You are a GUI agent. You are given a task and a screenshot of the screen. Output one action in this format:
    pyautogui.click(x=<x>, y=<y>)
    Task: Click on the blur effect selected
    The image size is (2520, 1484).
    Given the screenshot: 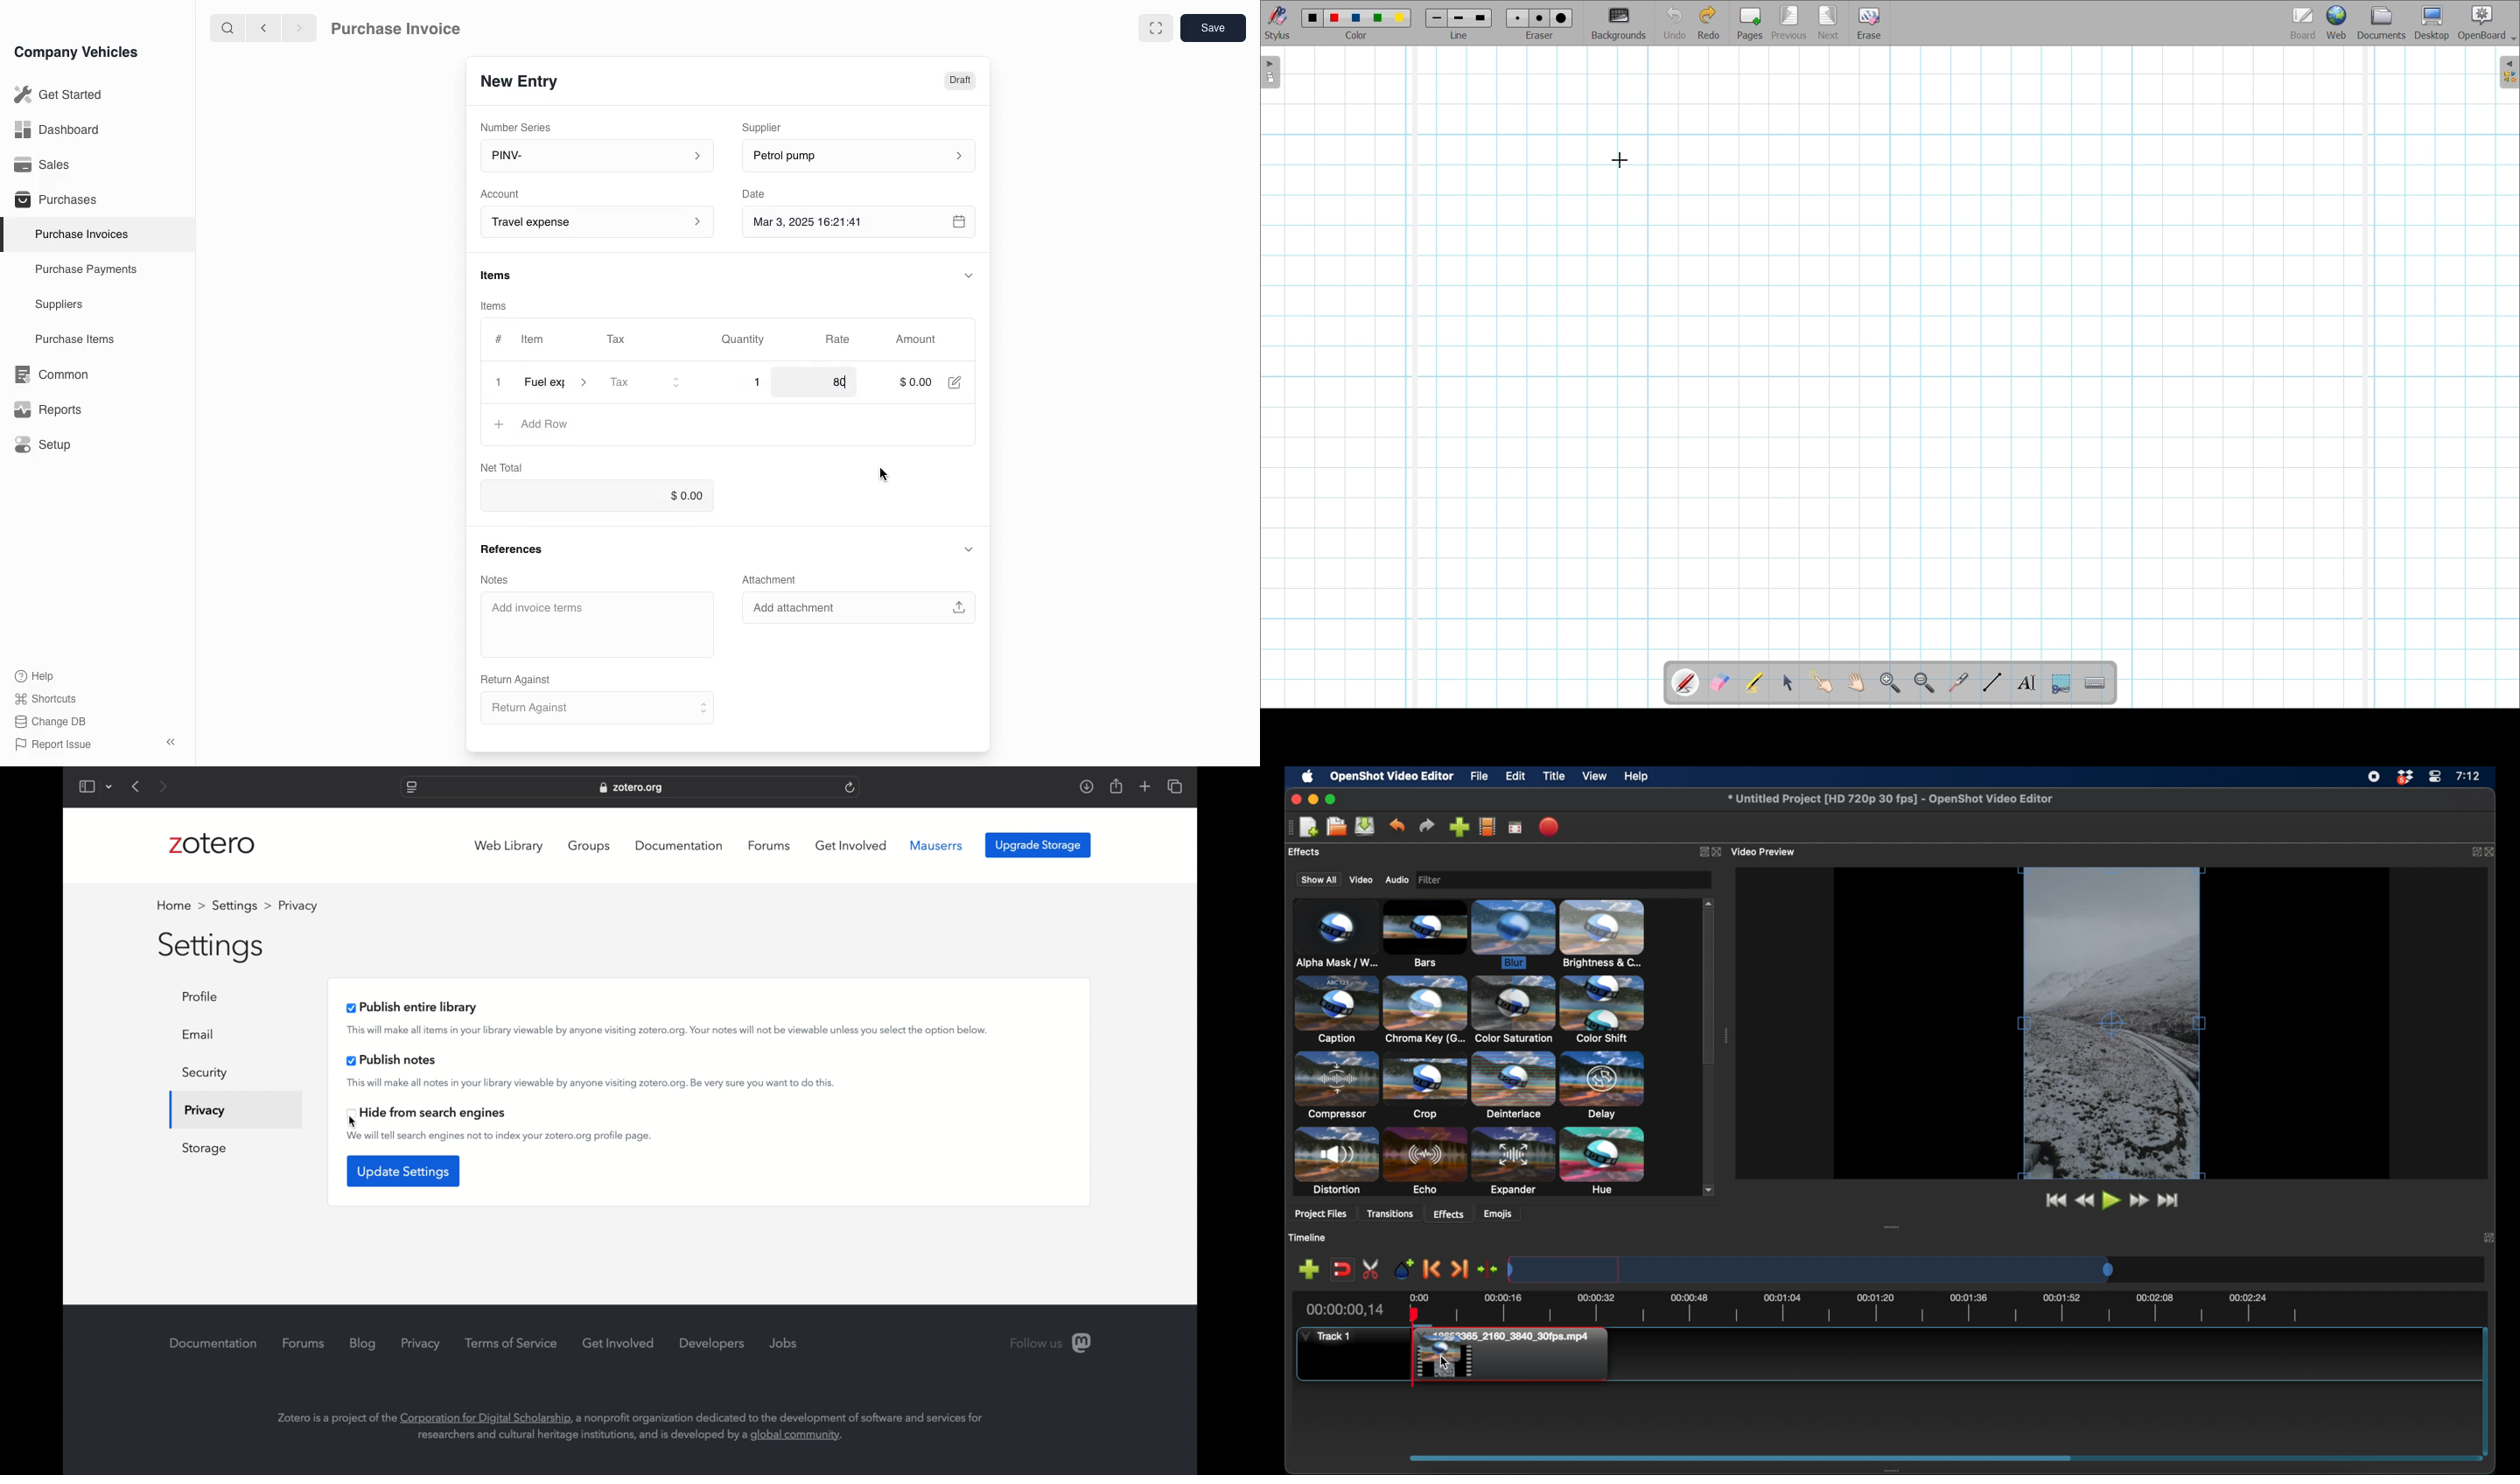 What is the action you would take?
    pyautogui.click(x=1515, y=935)
    